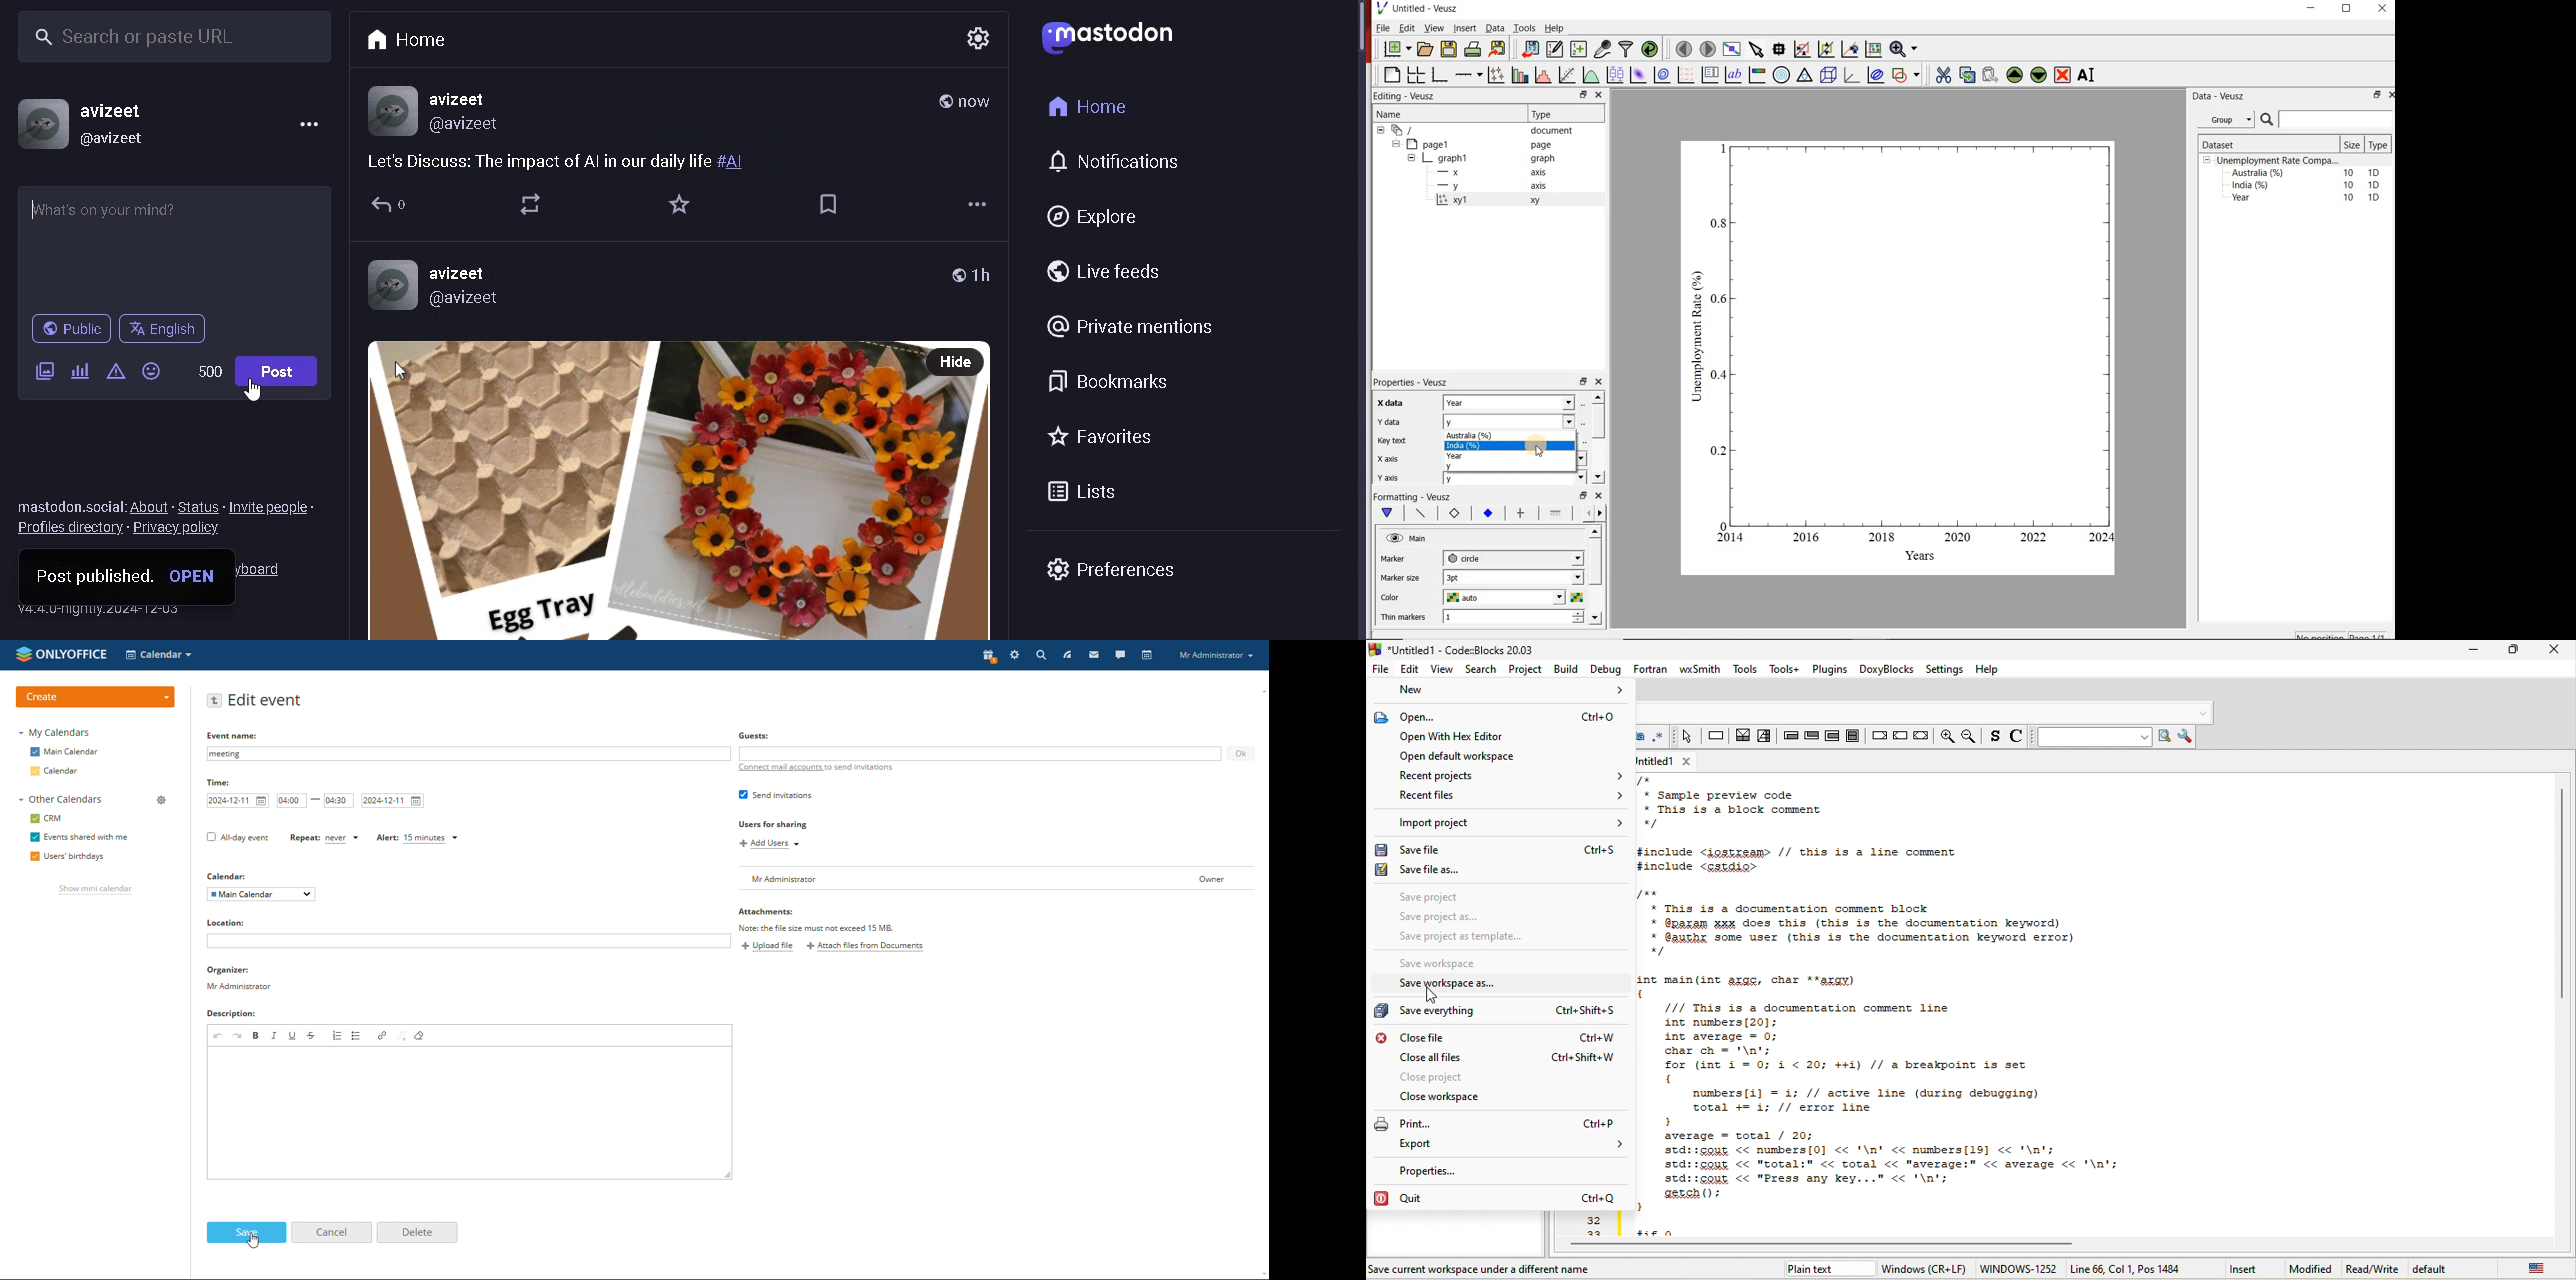 The image size is (2576, 1288). Describe the element at coordinates (1991, 75) in the screenshot. I see `paste the widgets` at that location.